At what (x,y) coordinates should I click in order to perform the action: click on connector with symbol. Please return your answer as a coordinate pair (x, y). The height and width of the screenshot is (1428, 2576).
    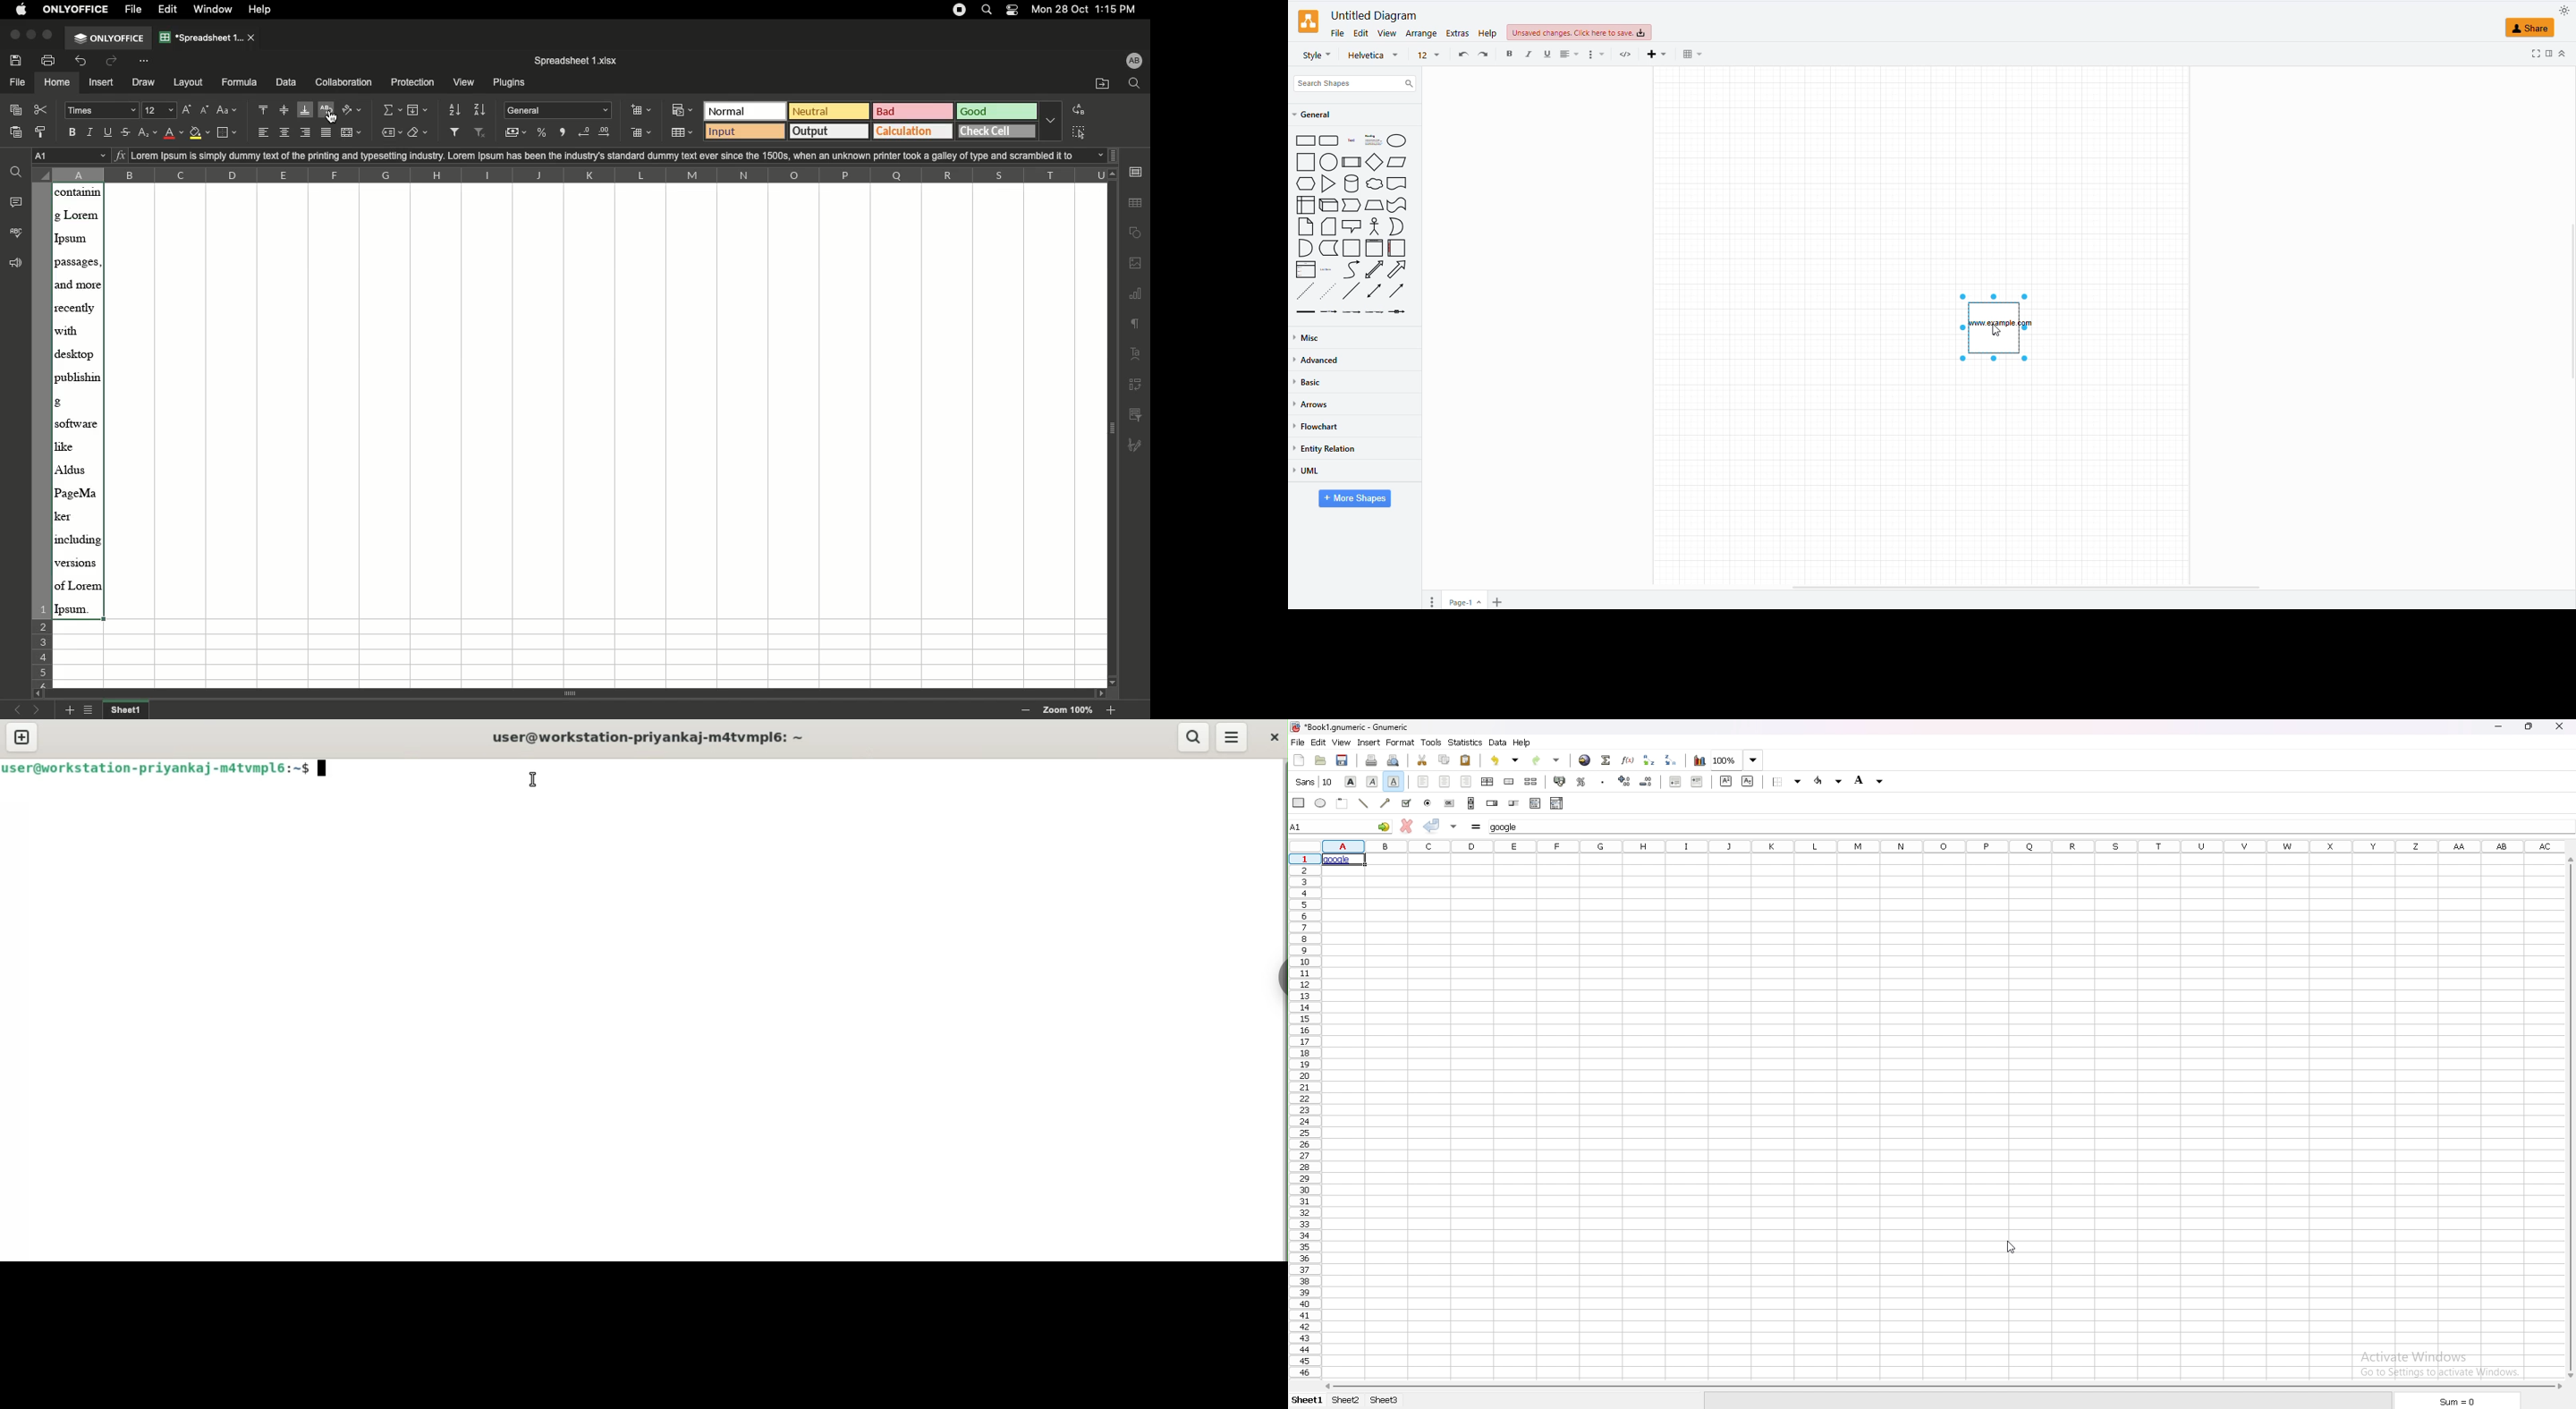
    Looking at the image, I should click on (1399, 314).